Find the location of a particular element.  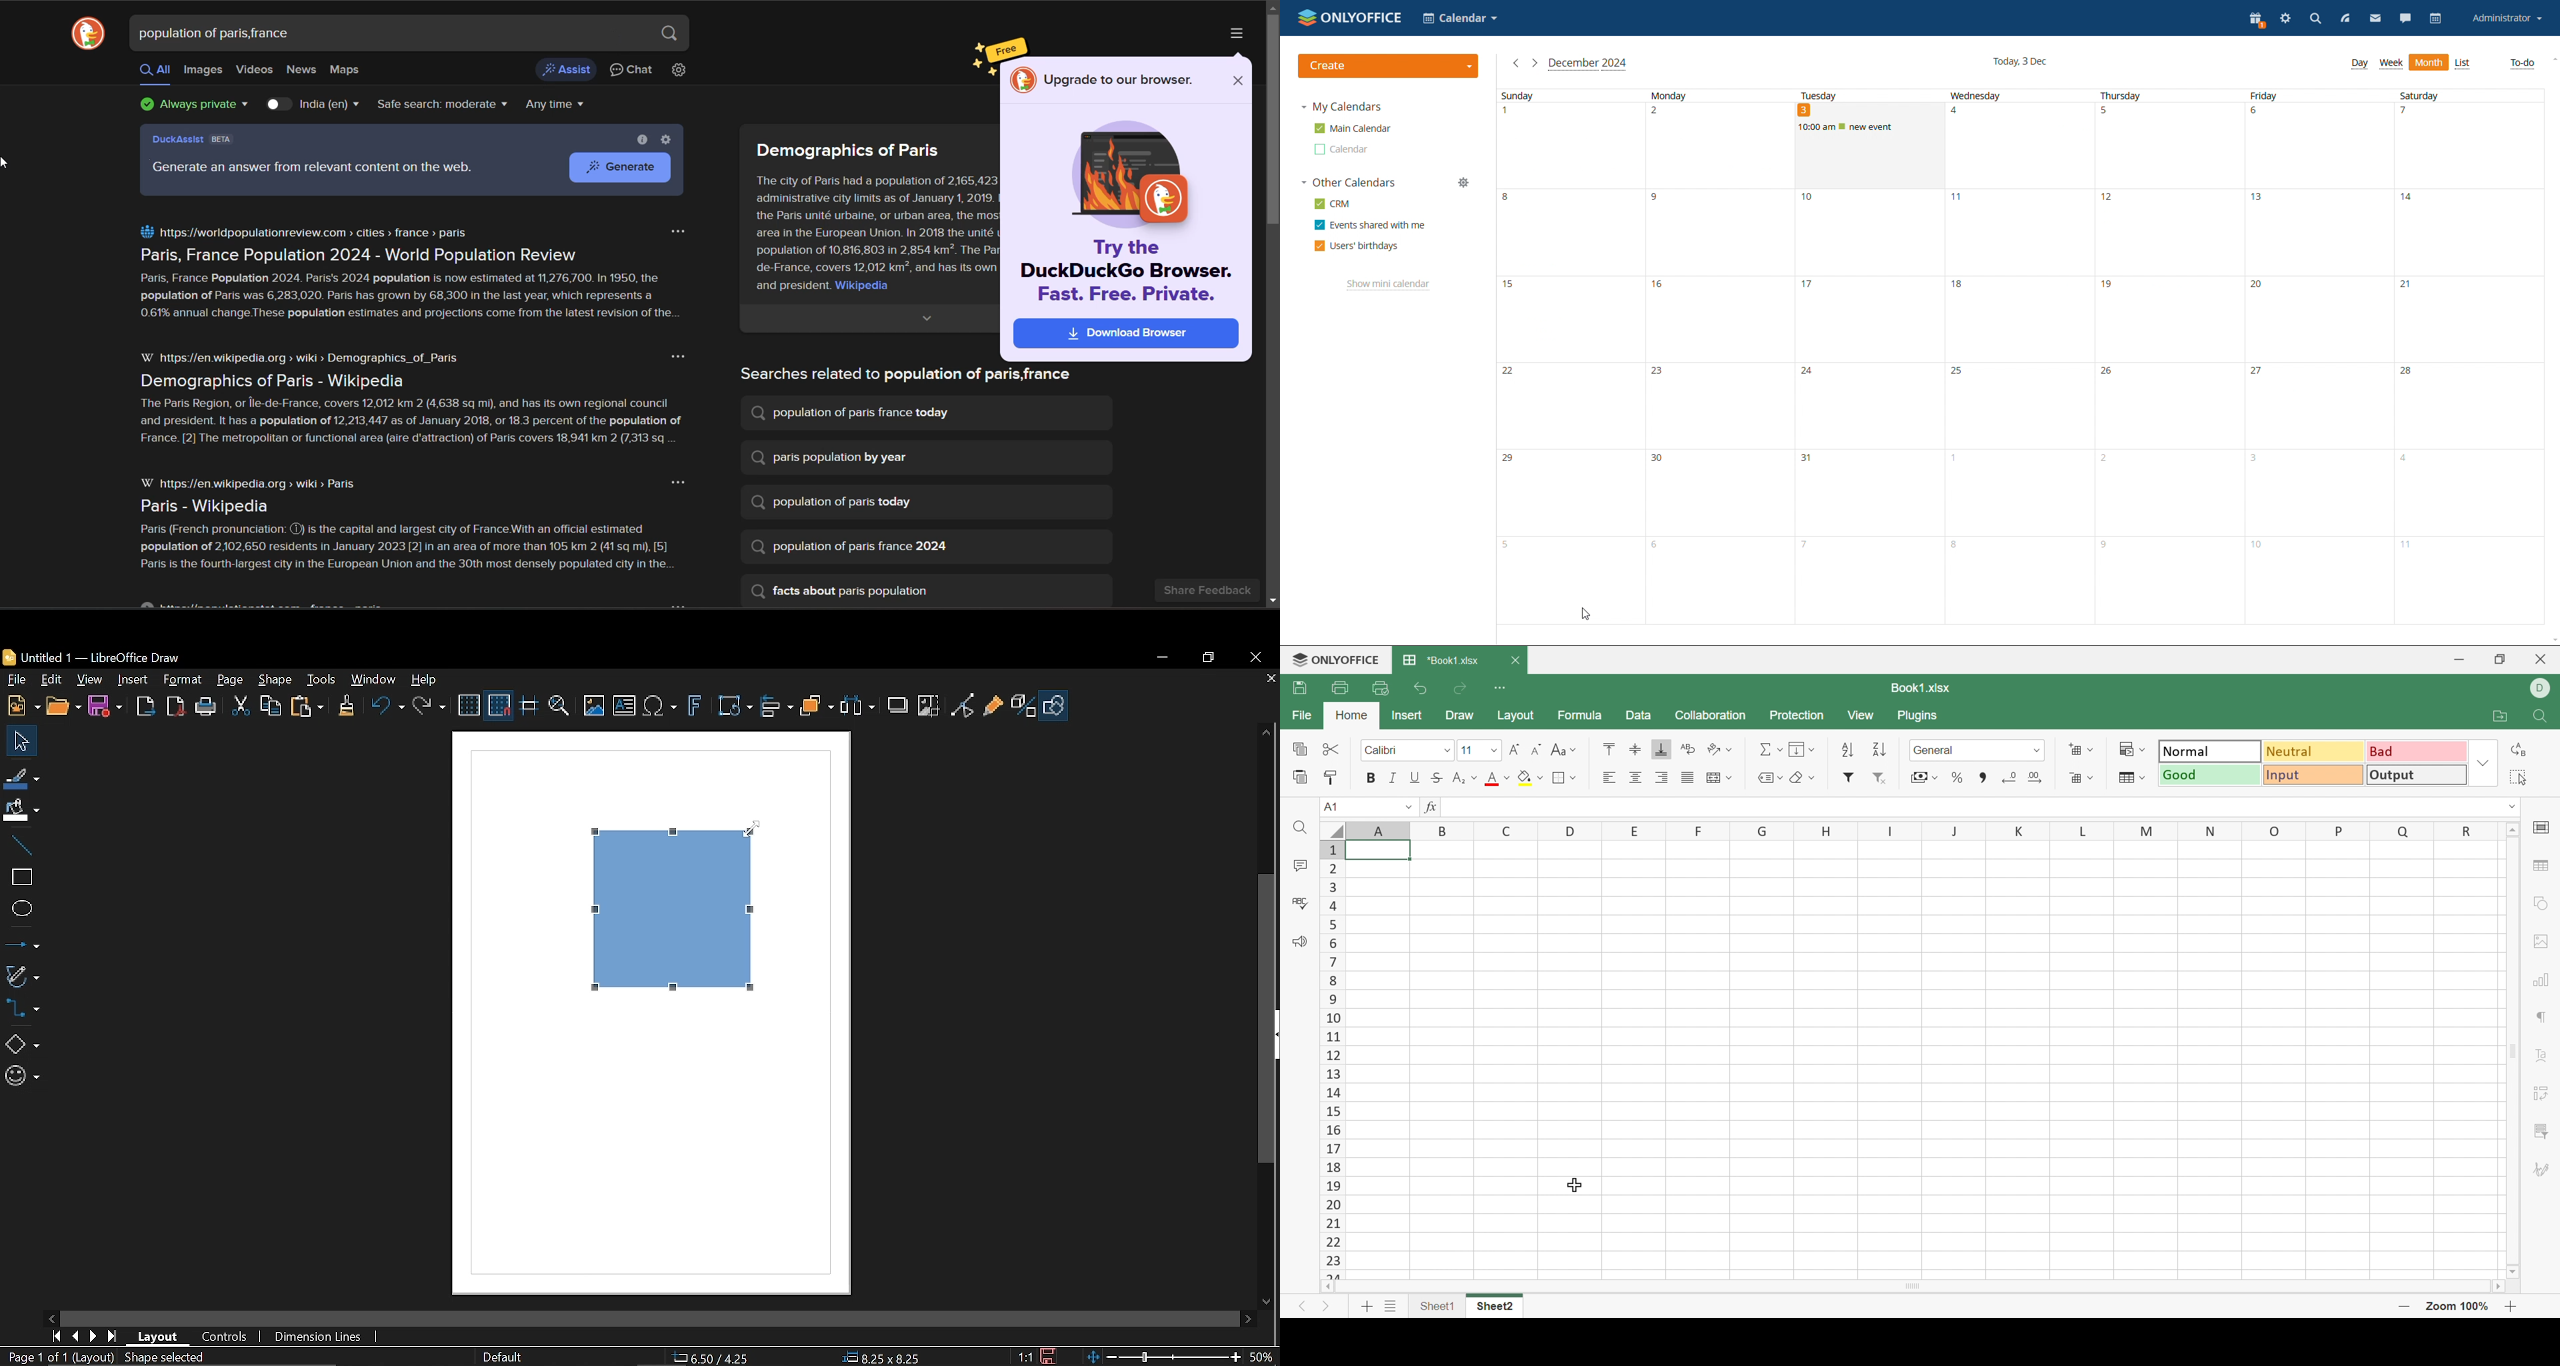

5 is located at coordinates (1335, 926).